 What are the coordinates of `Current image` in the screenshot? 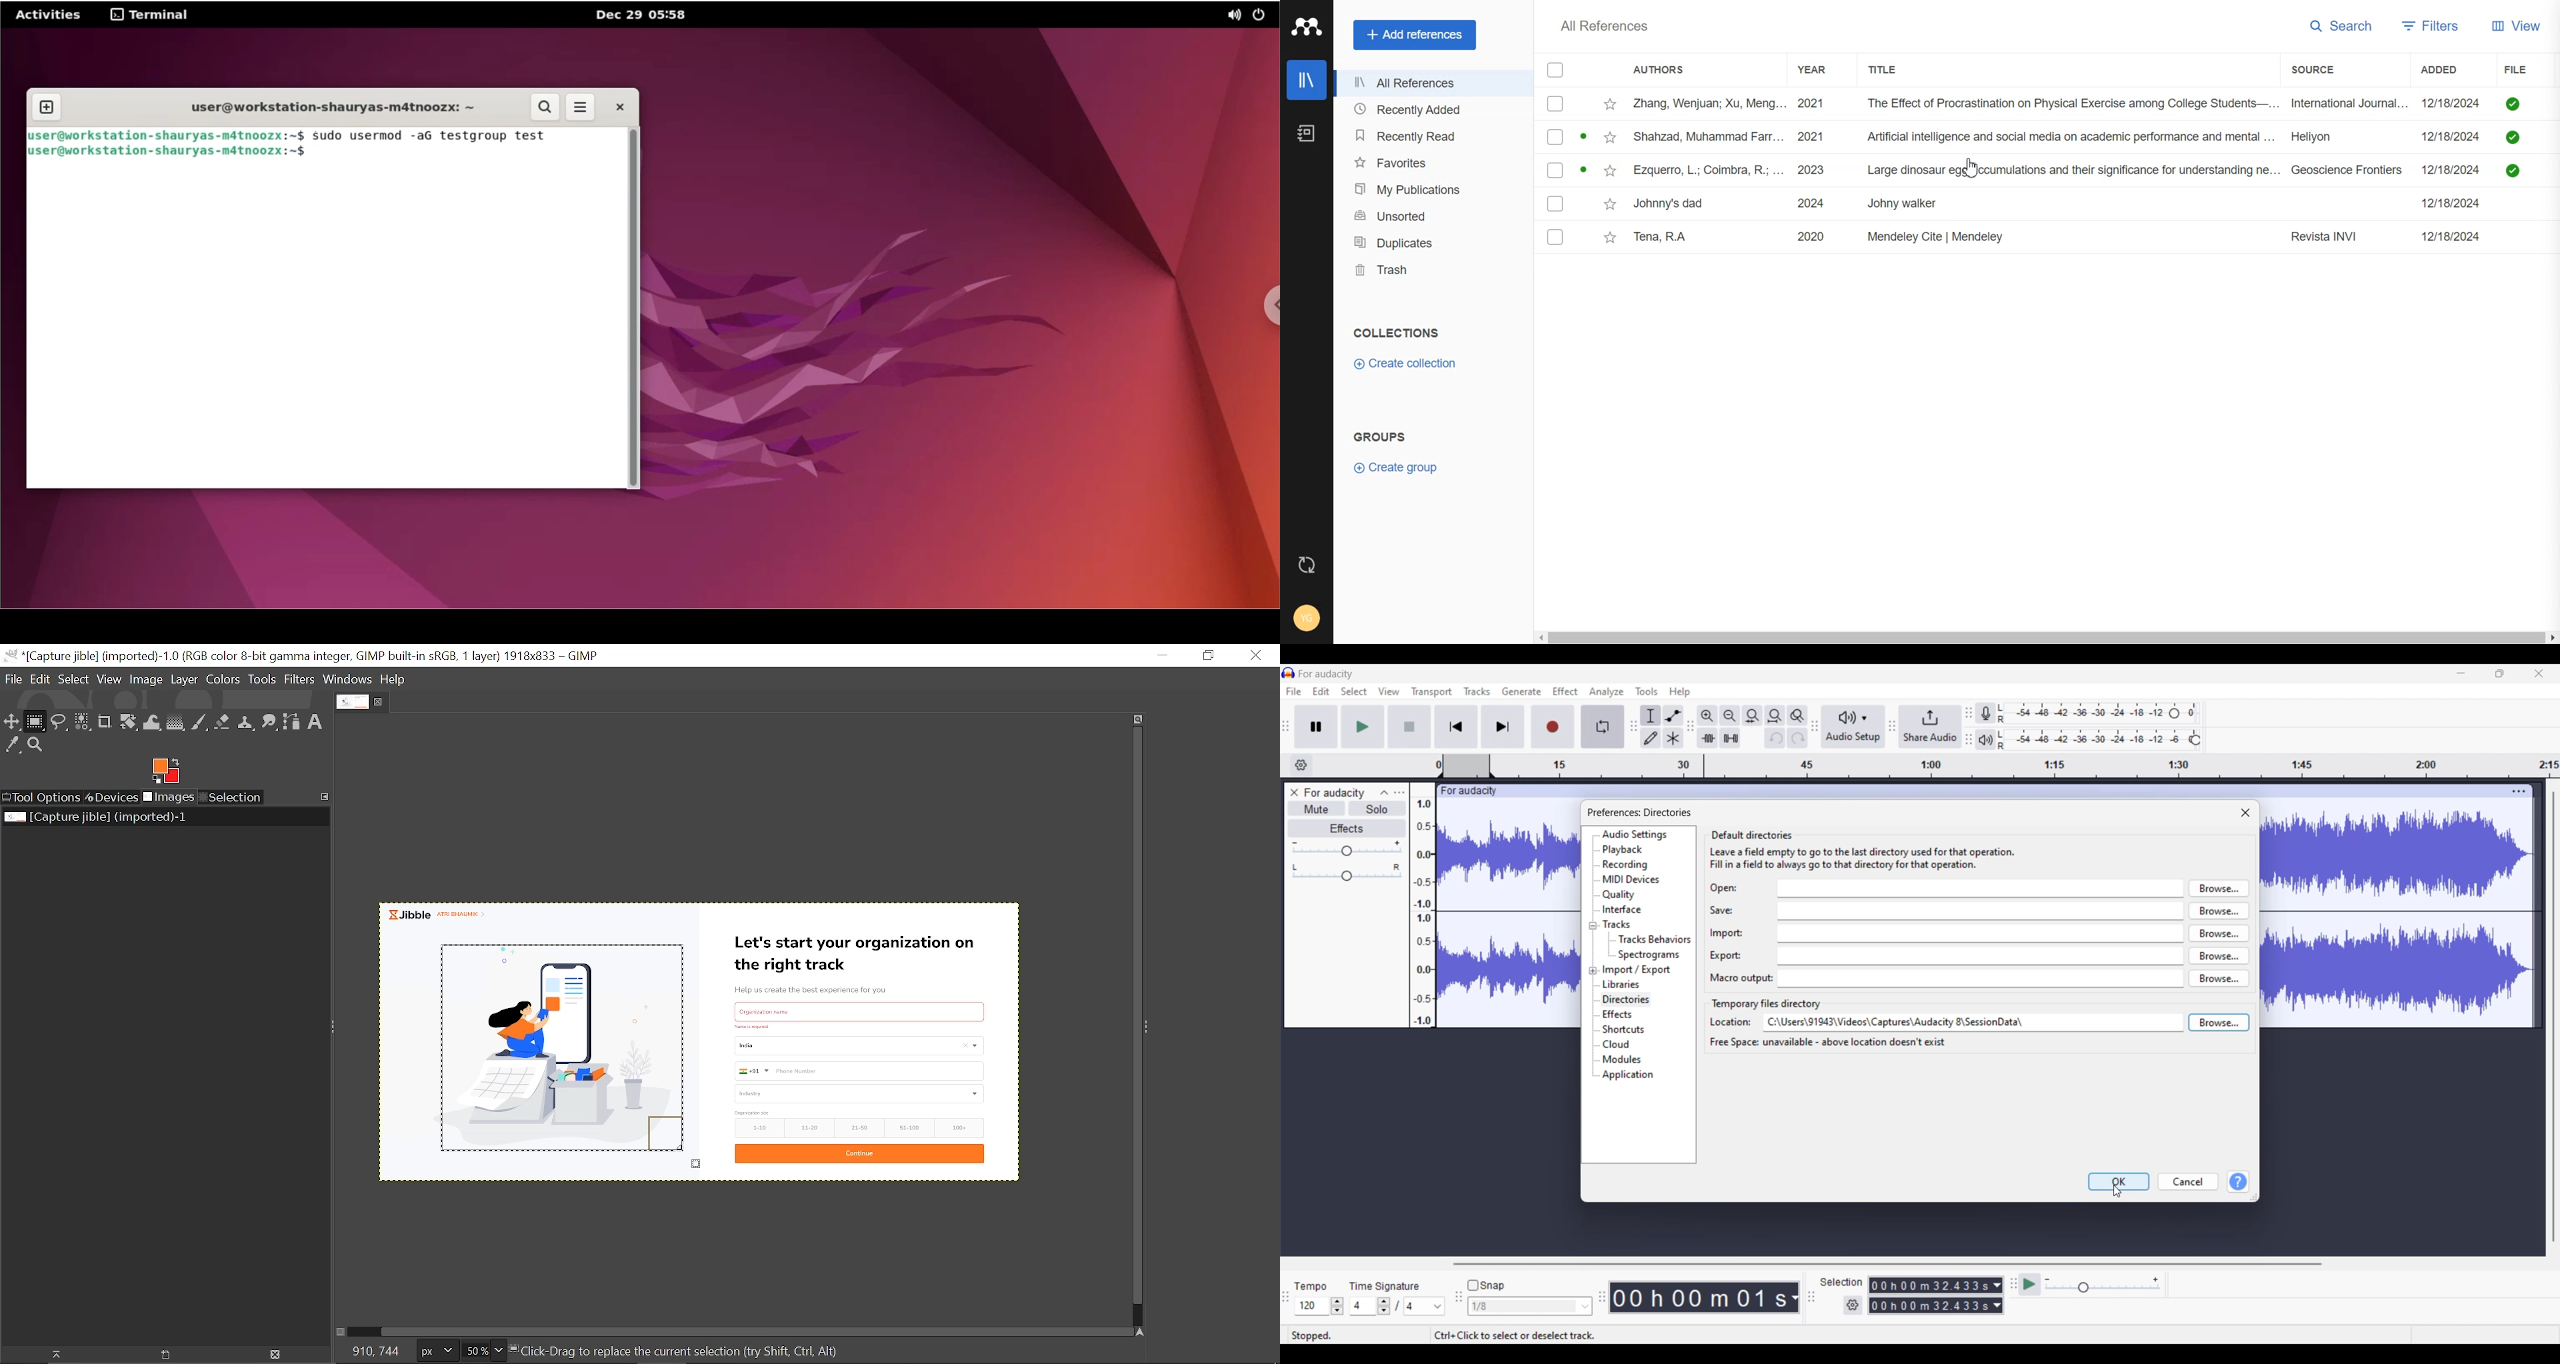 It's located at (94, 817).